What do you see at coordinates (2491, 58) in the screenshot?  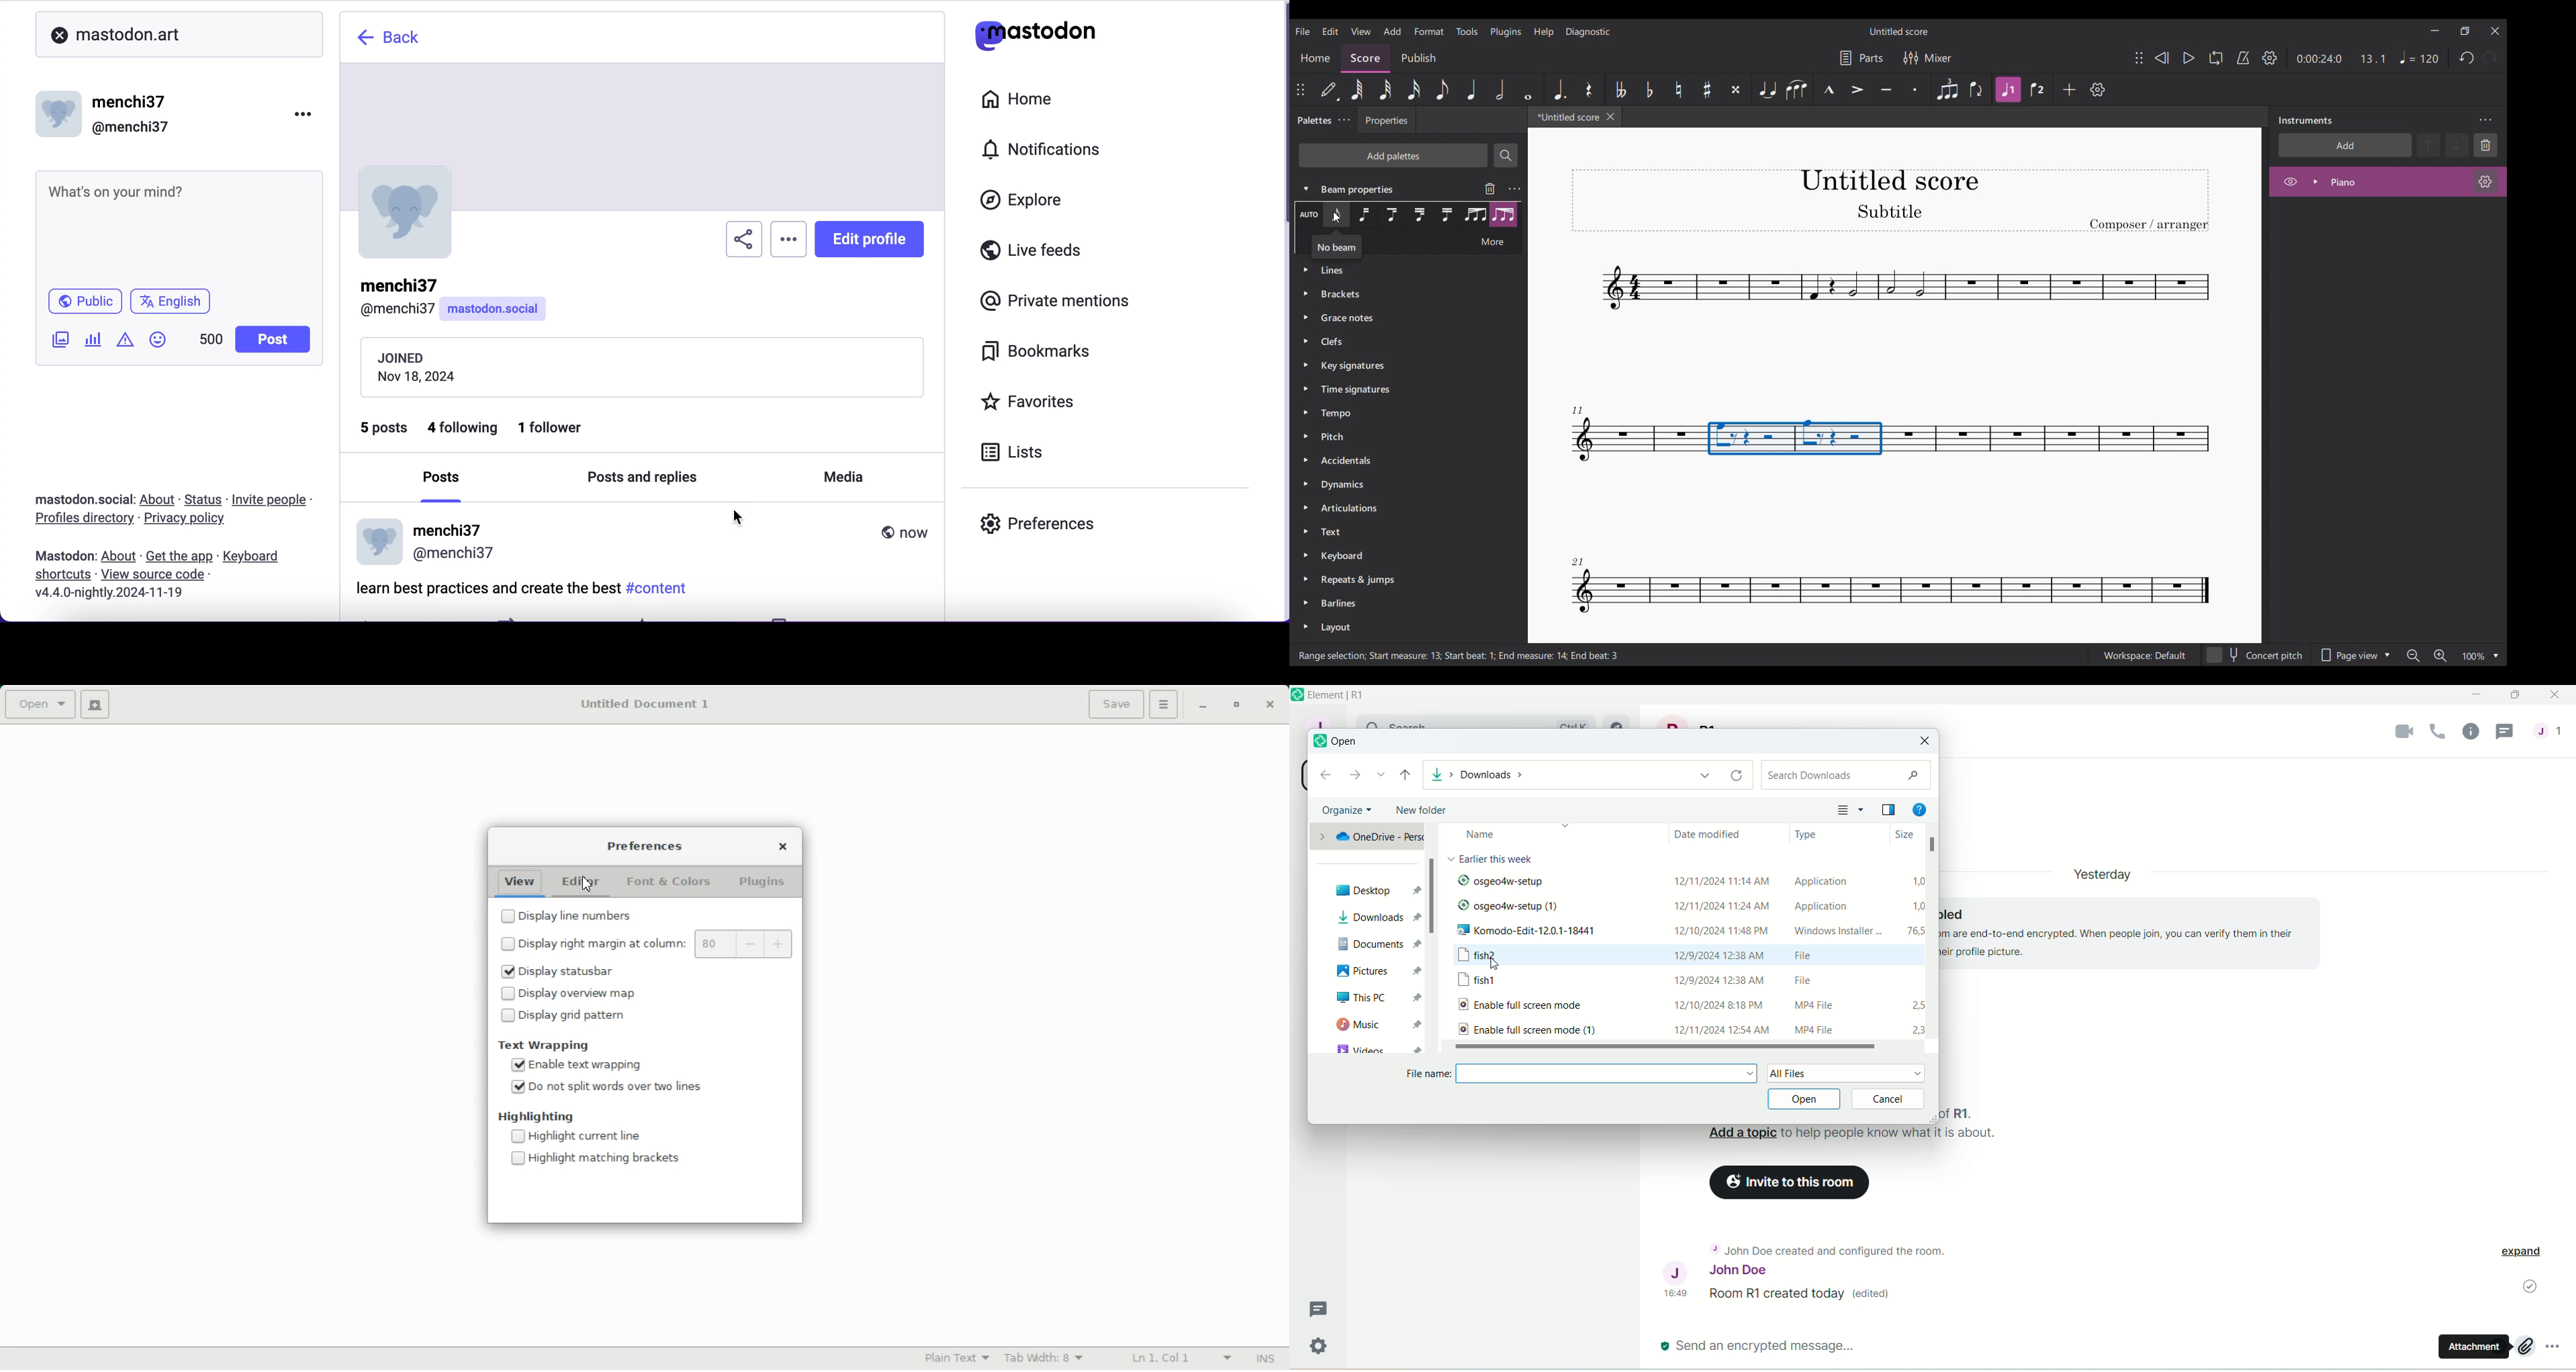 I see `Redo` at bounding box center [2491, 58].